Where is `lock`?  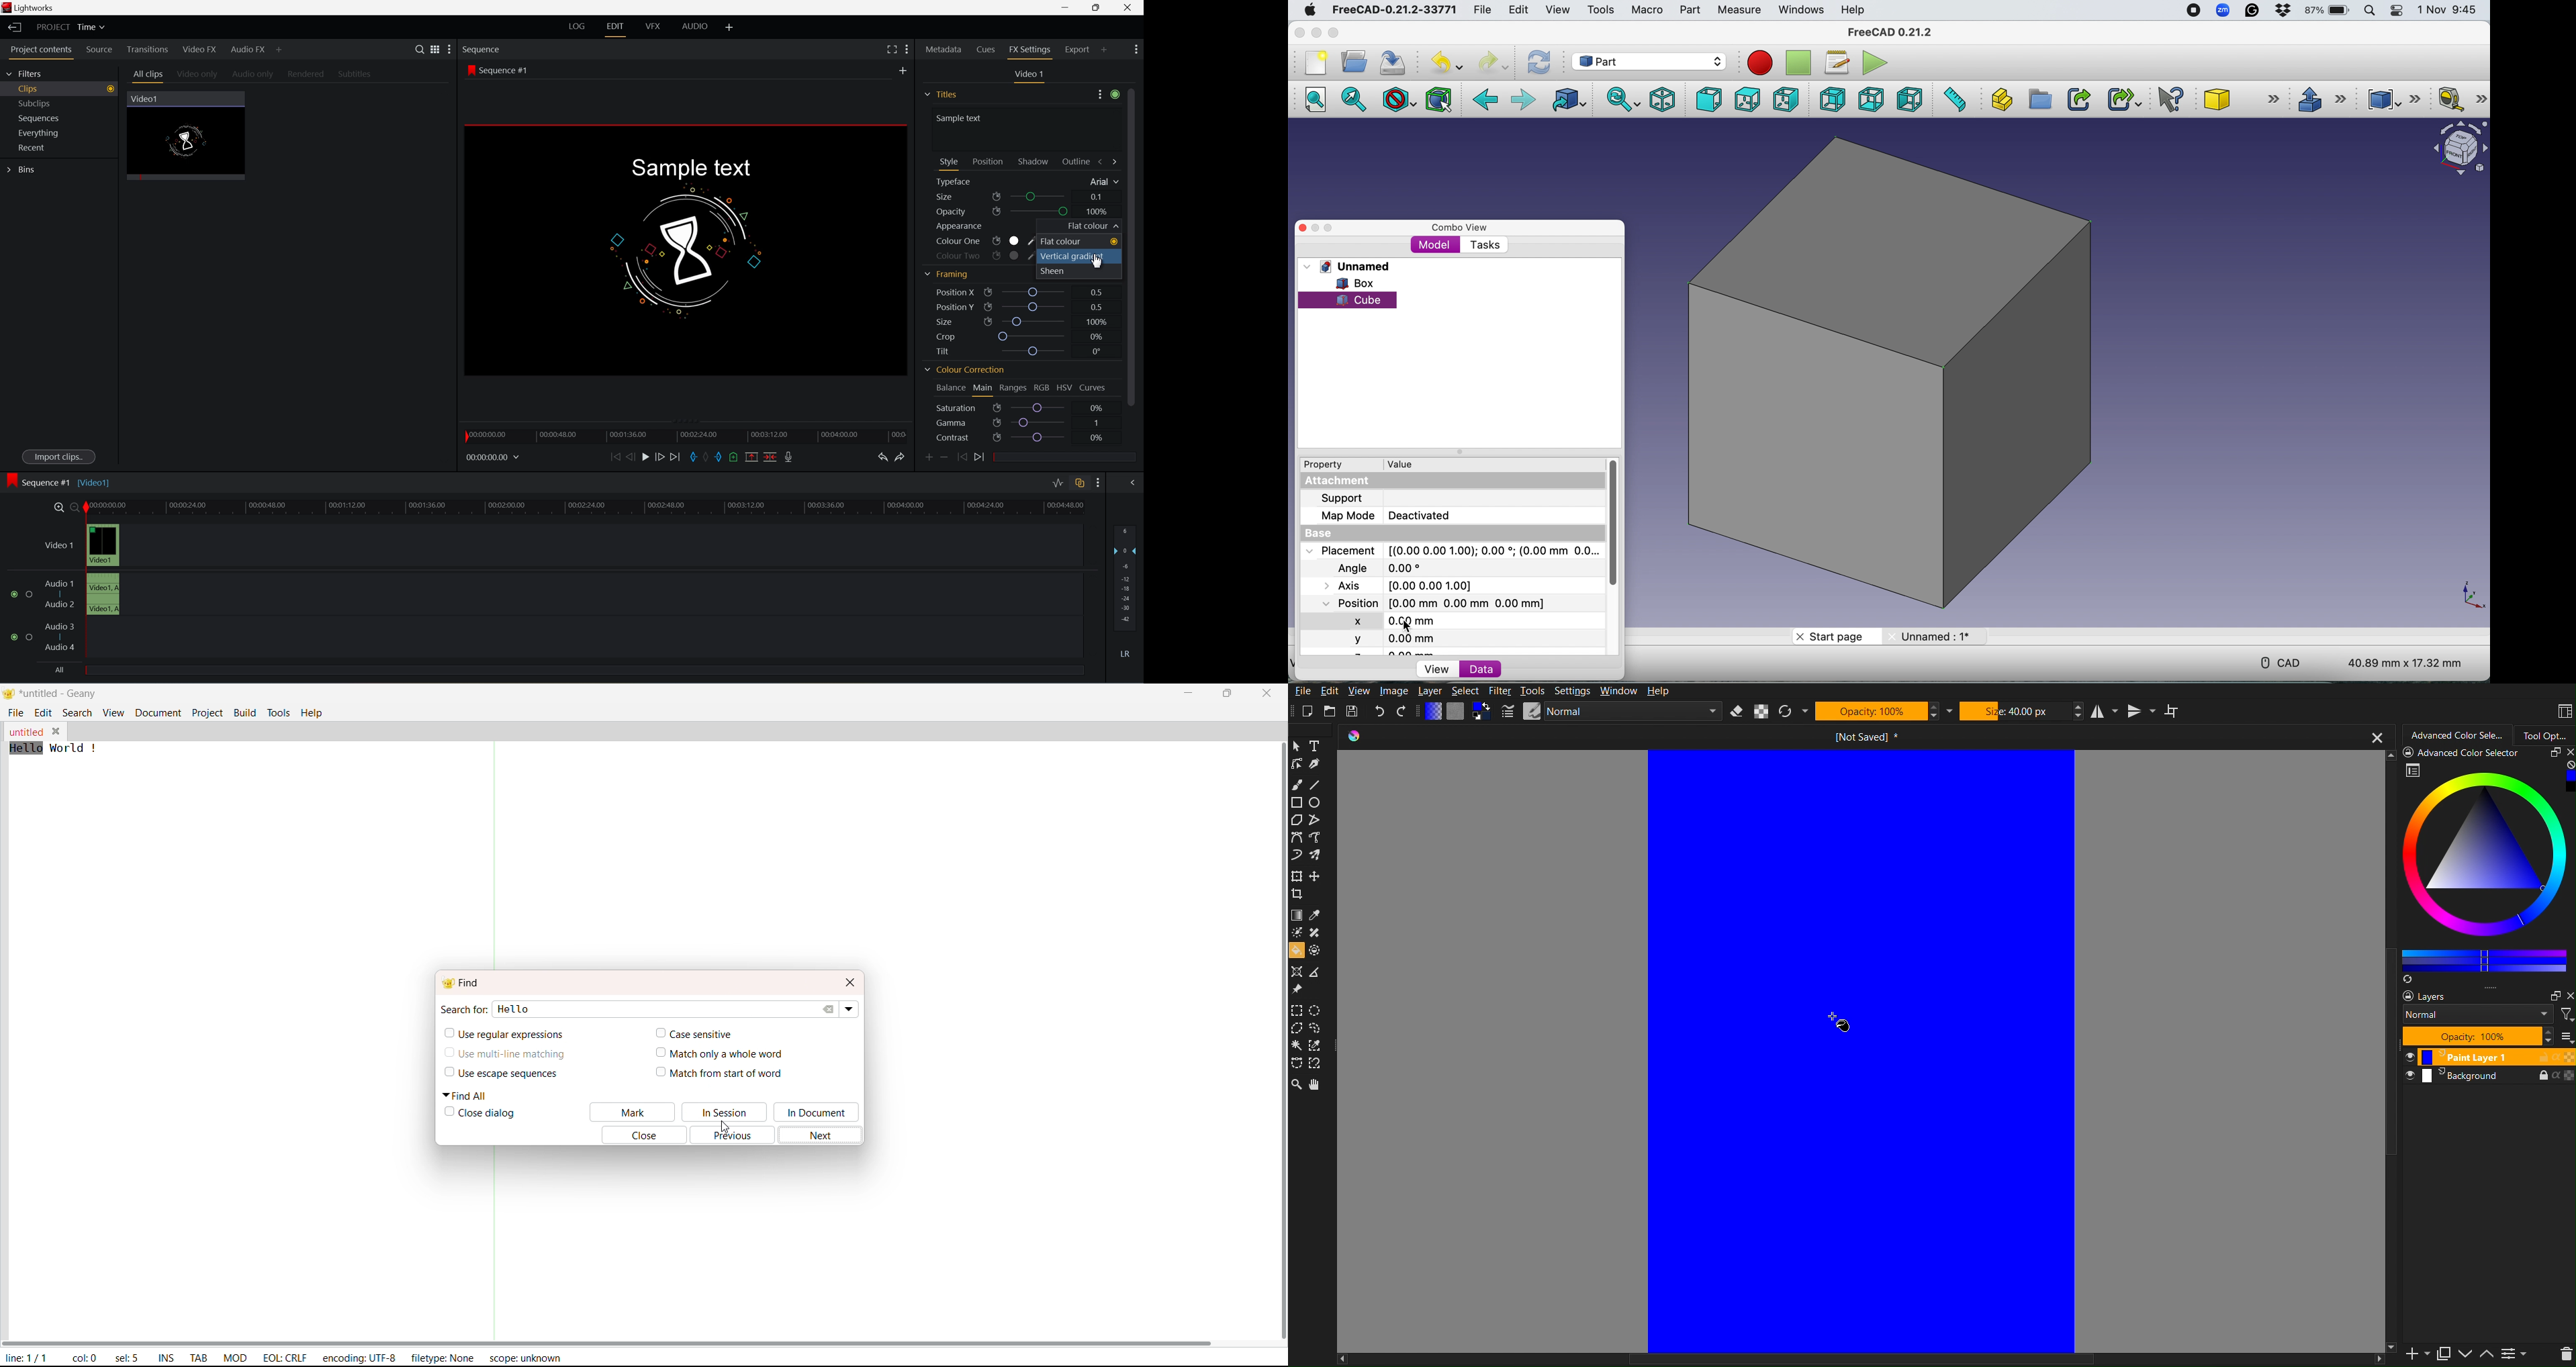
lock is located at coordinates (2538, 1057).